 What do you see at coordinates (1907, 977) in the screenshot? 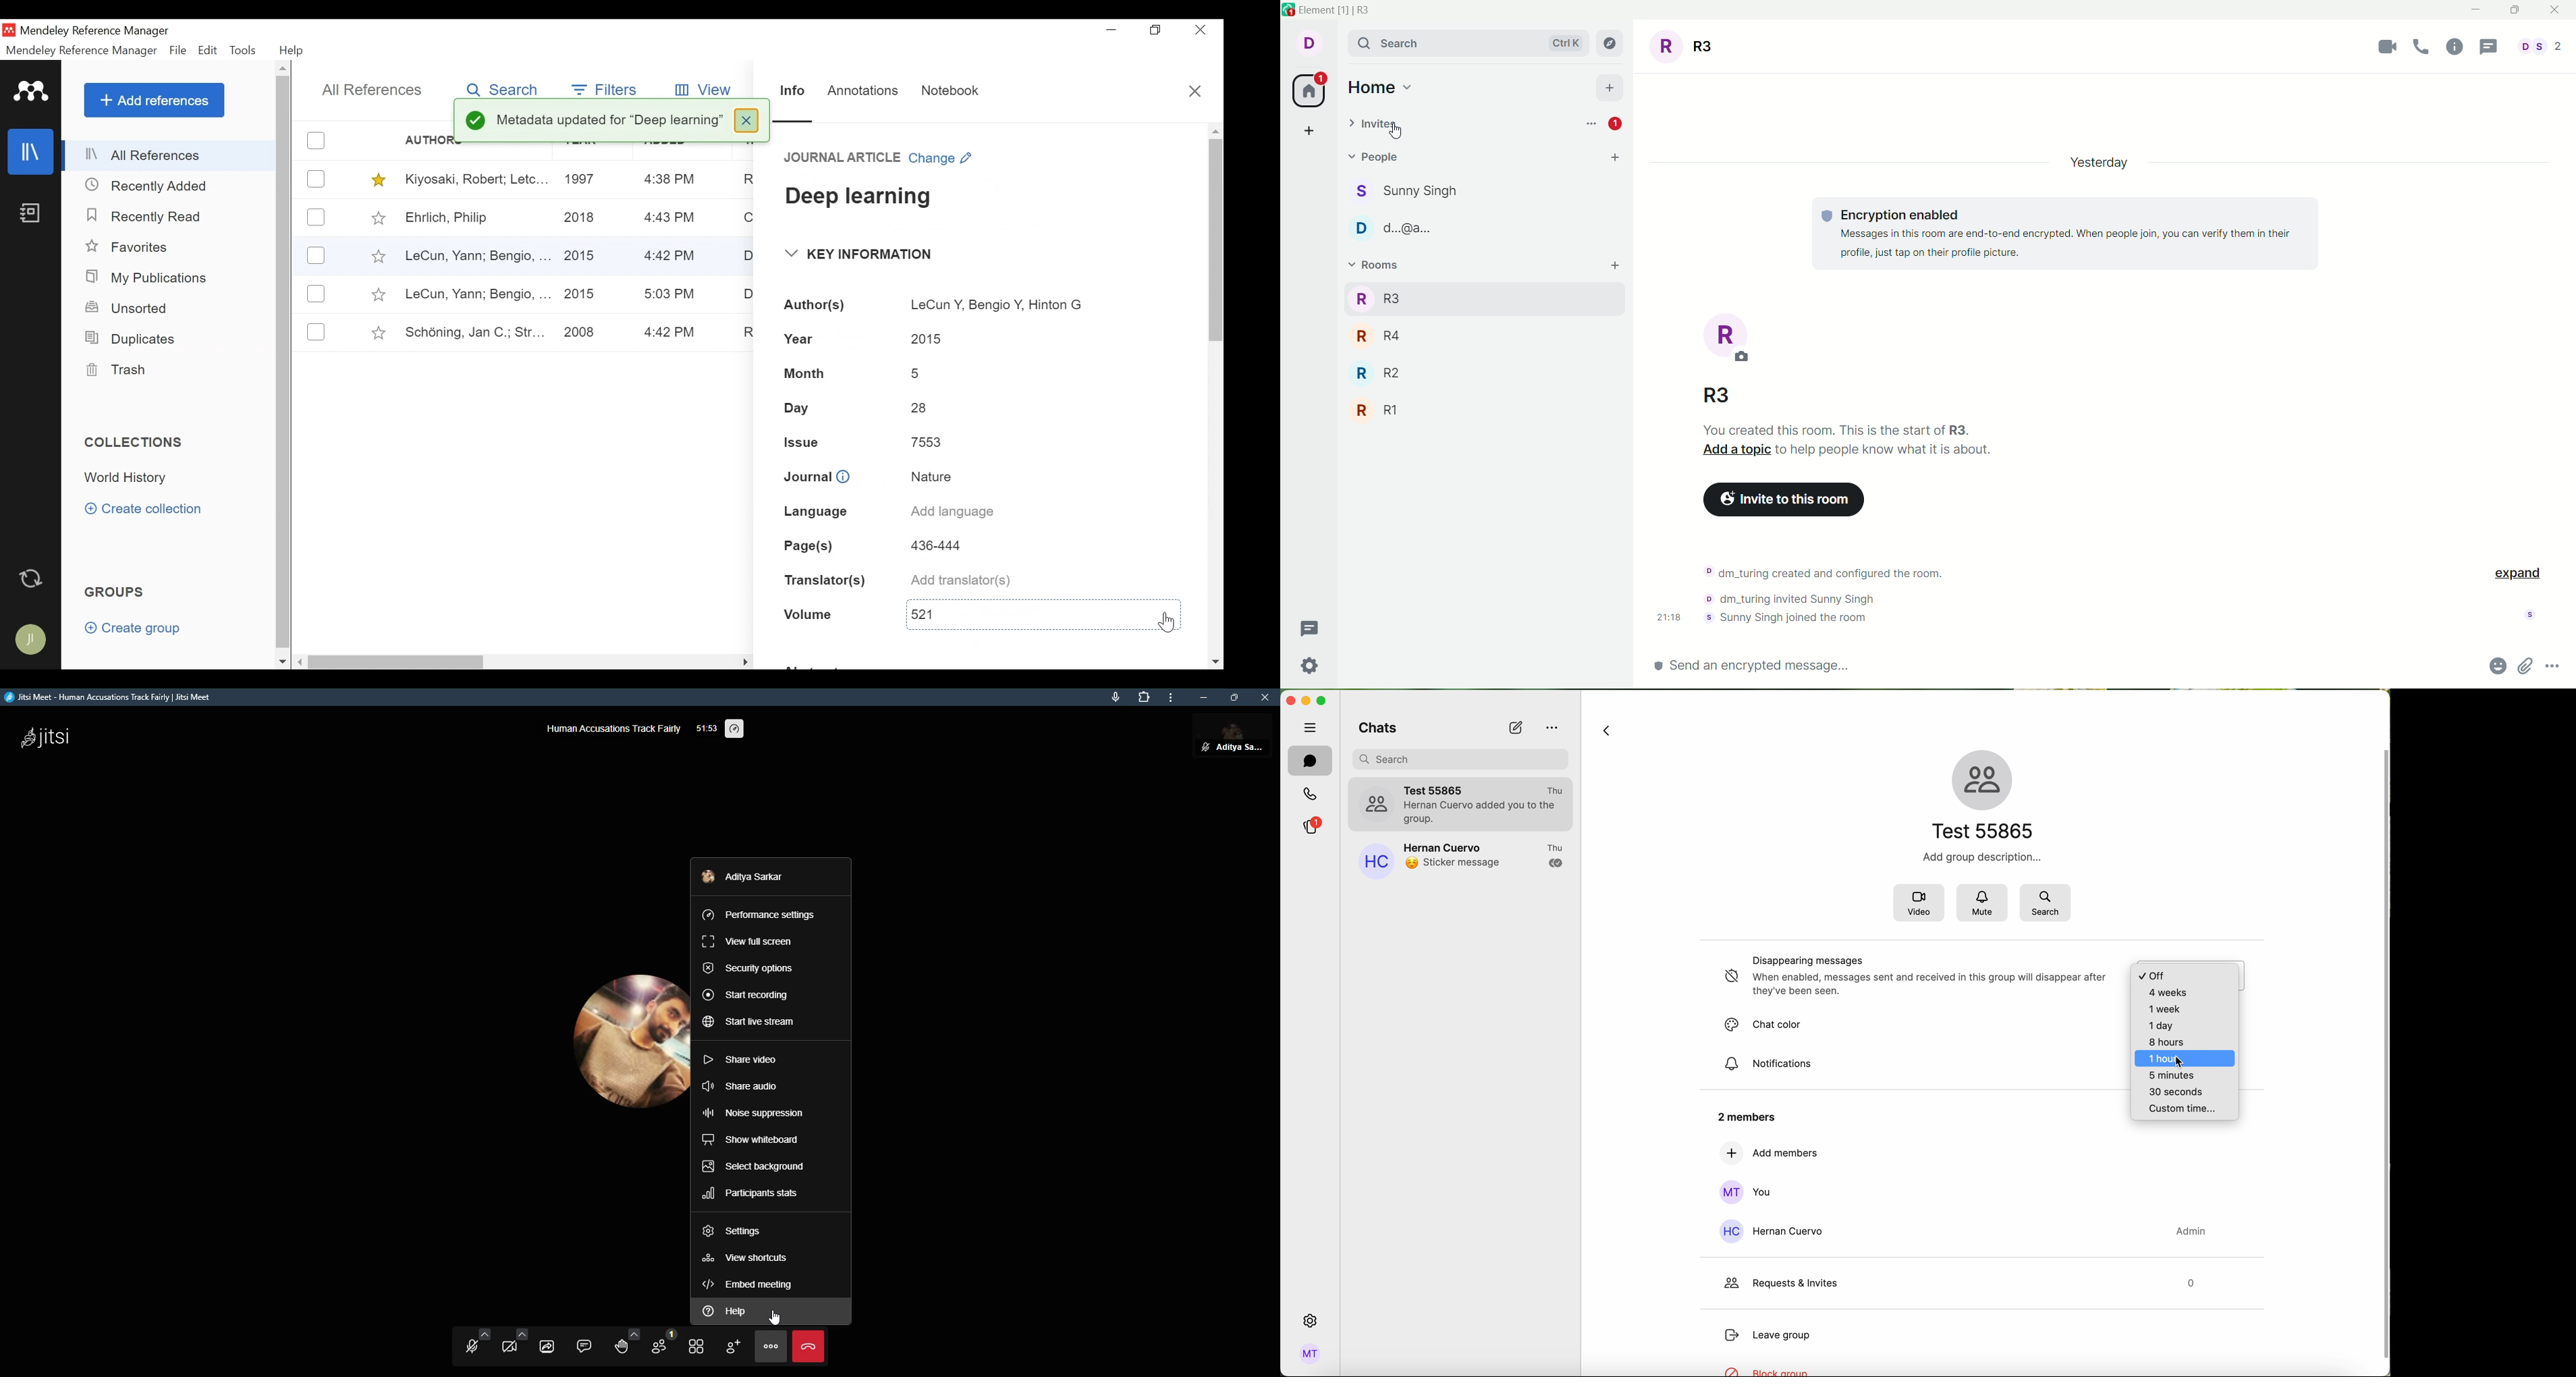
I see `disappearing messages` at bounding box center [1907, 977].